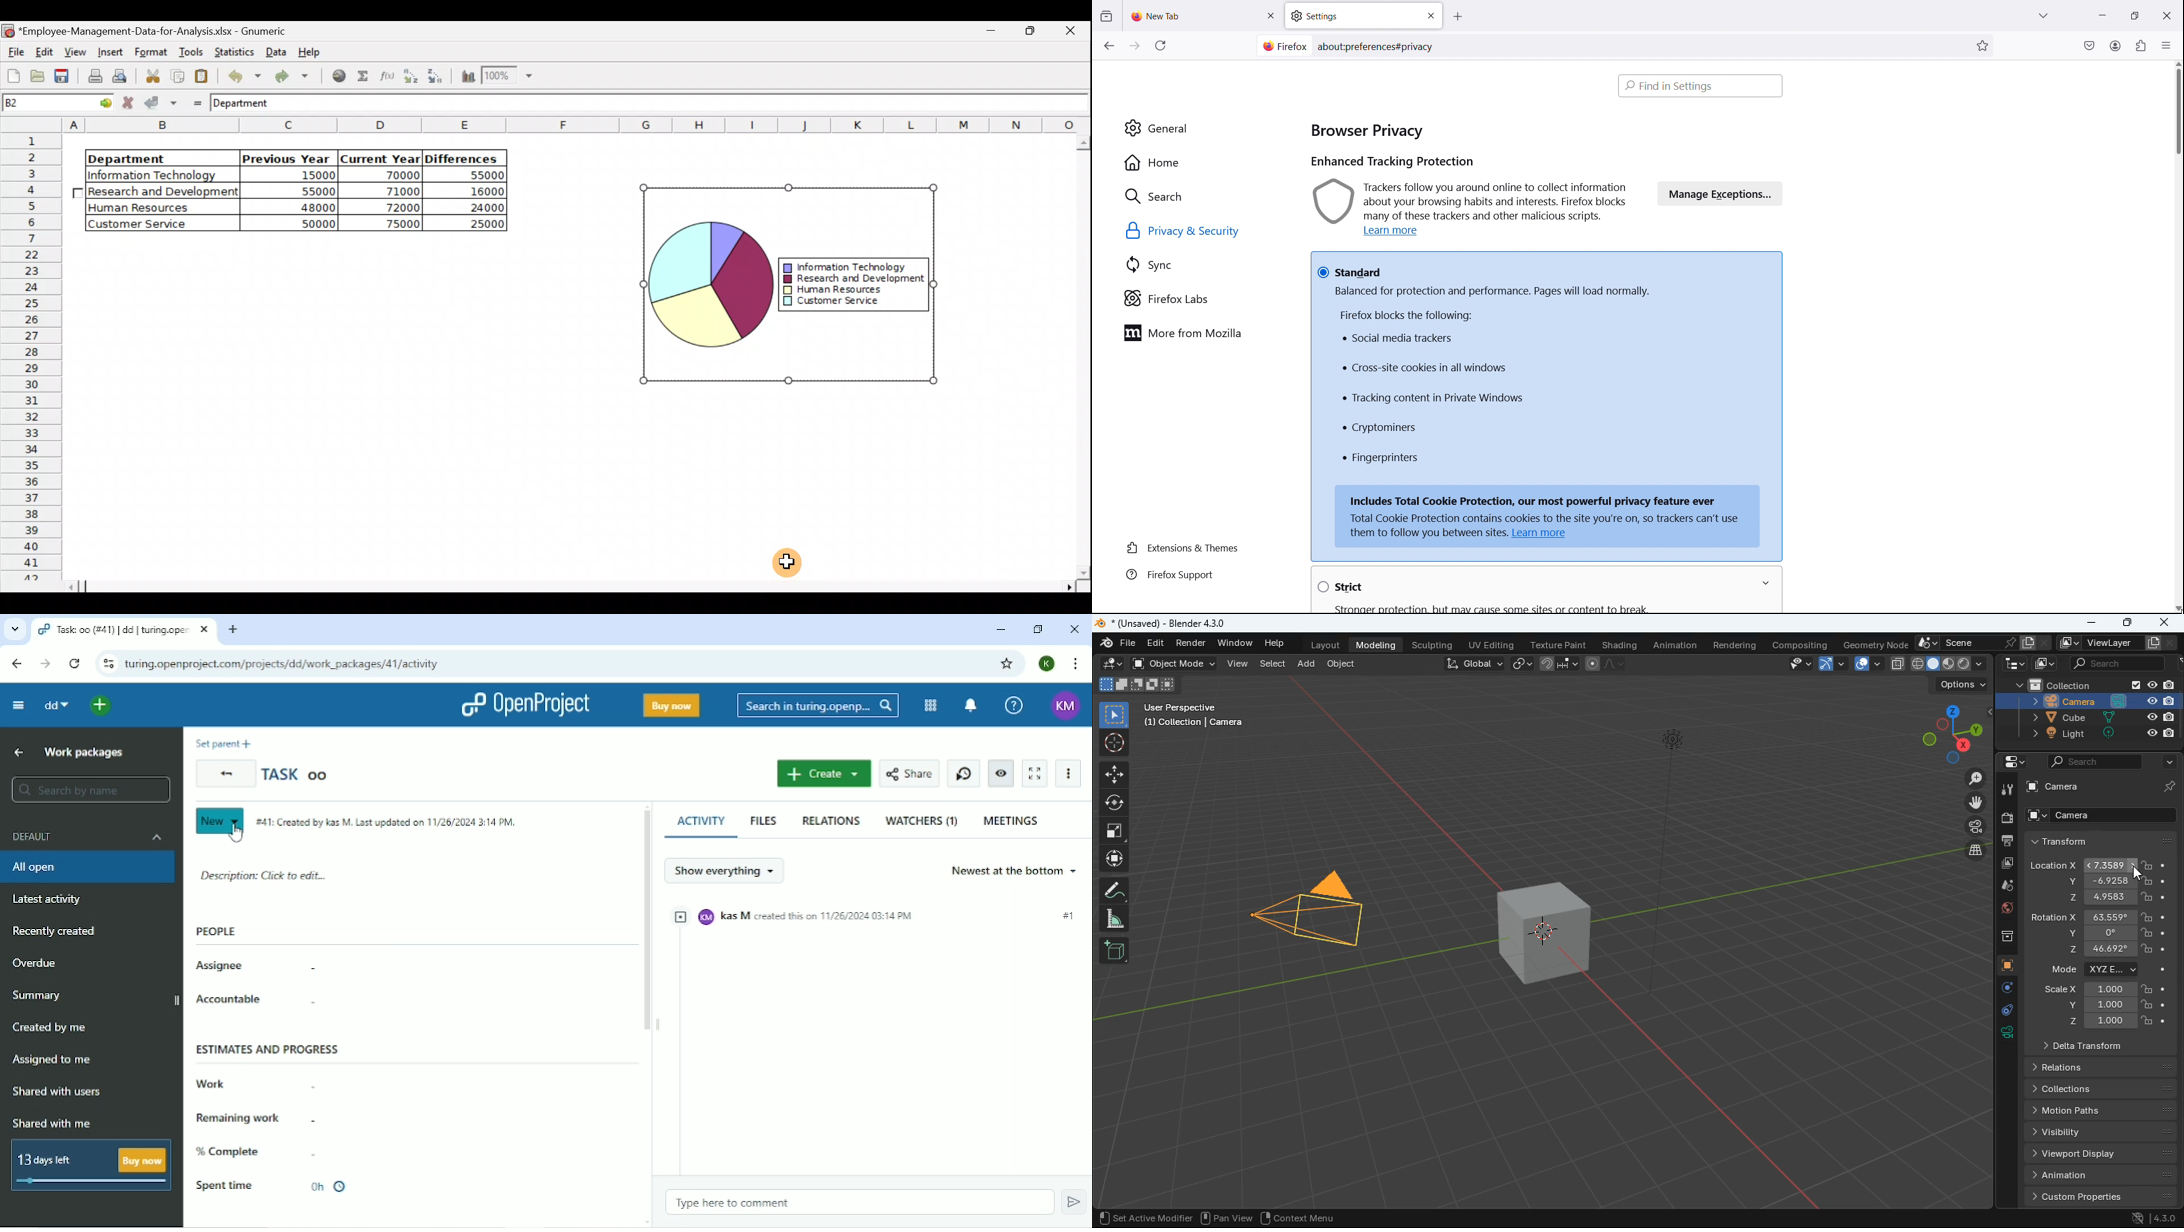 Image resolution: width=2184 pixels, height=1232 pixels. Describe the element at coordinates (1520, 664) in the screenshot. I see `link` at that location.